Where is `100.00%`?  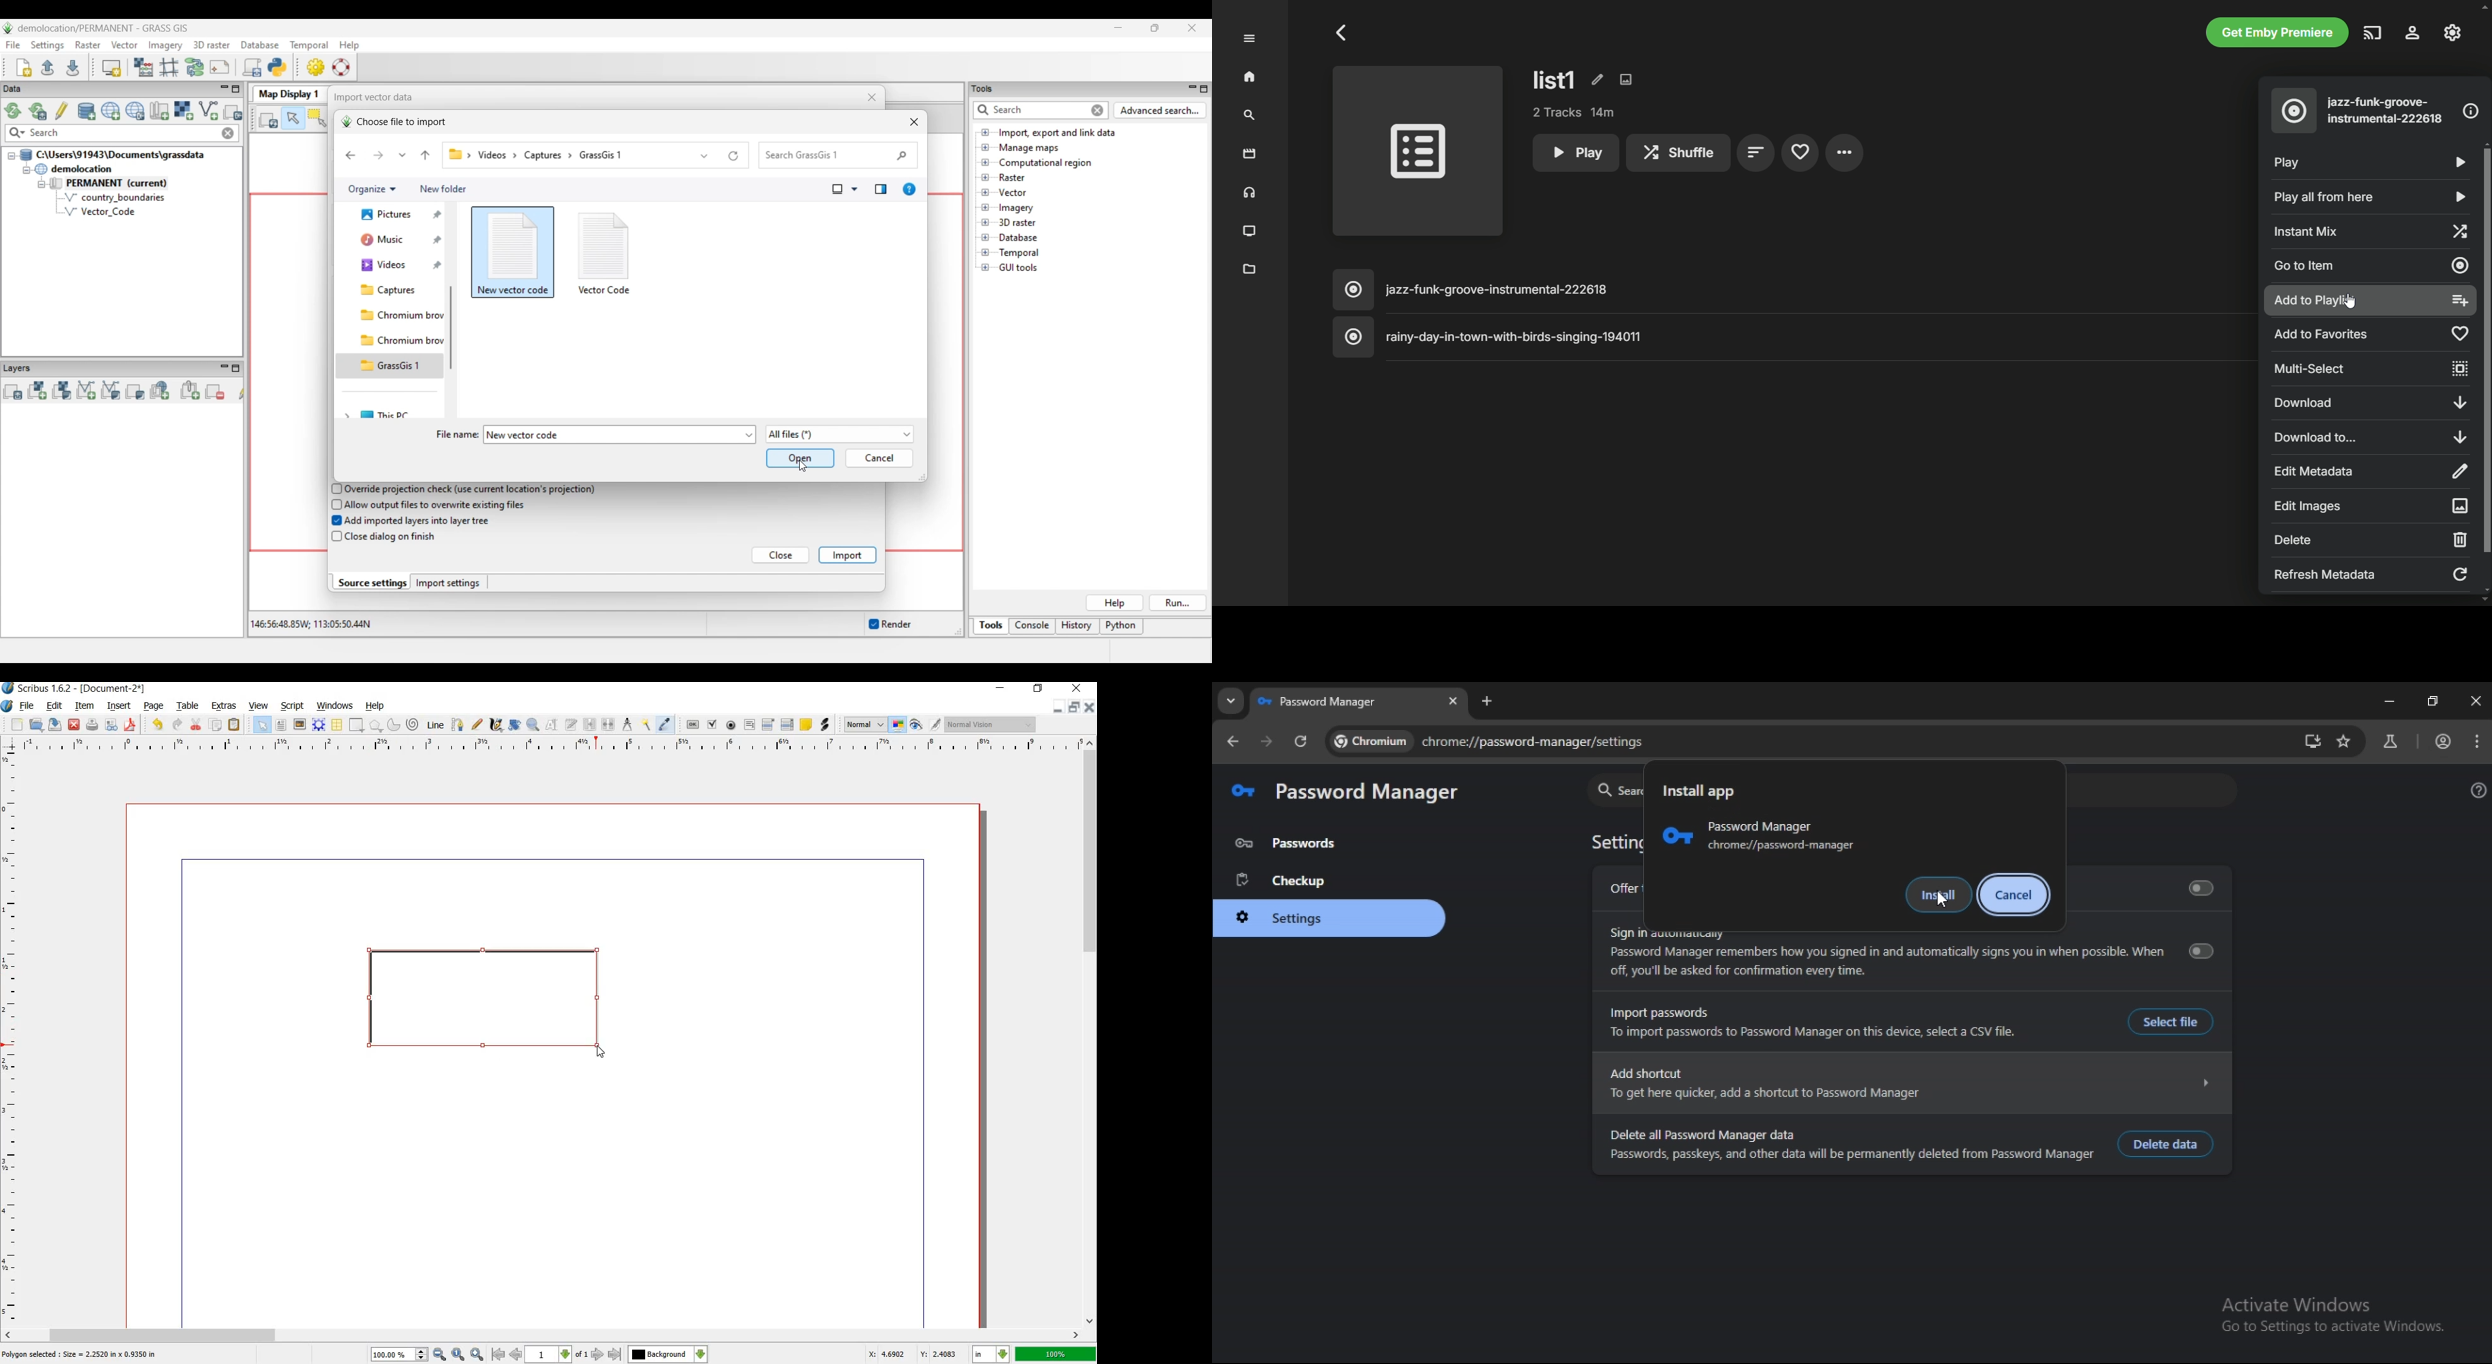
100.00% is located at coordinates (400, 1355).